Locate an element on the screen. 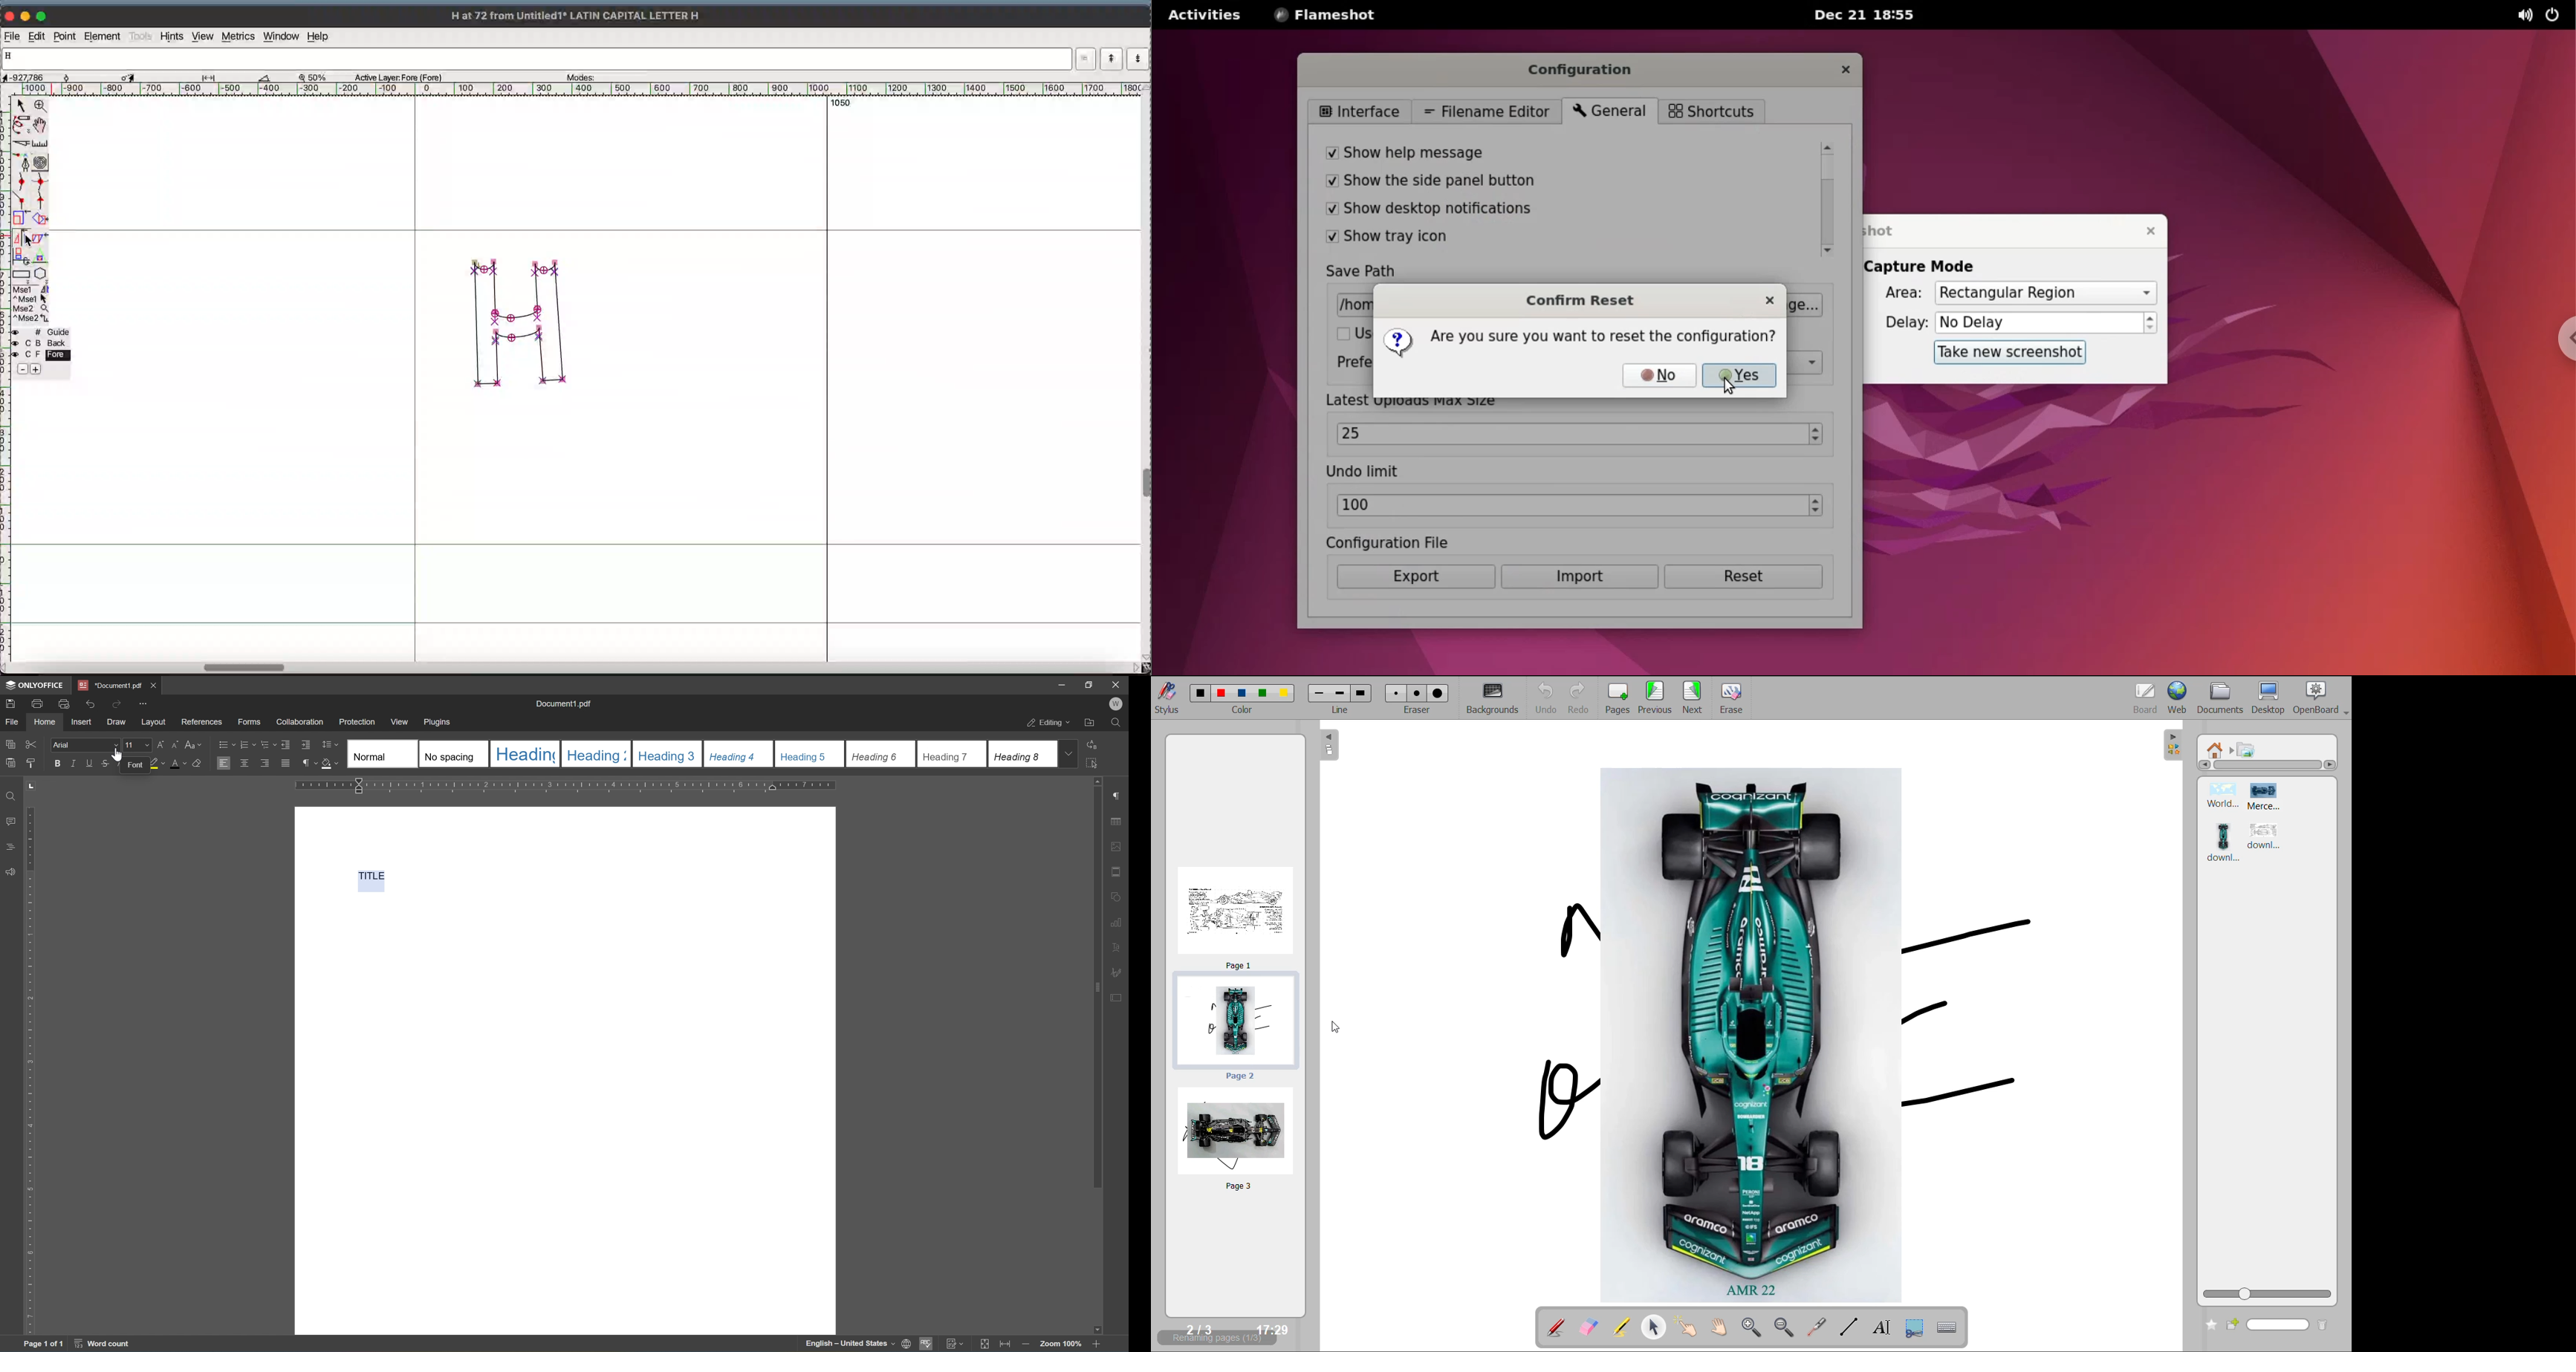 This screenshot has height=1372, width=2576. Font color is located at coordinates (179, 764).